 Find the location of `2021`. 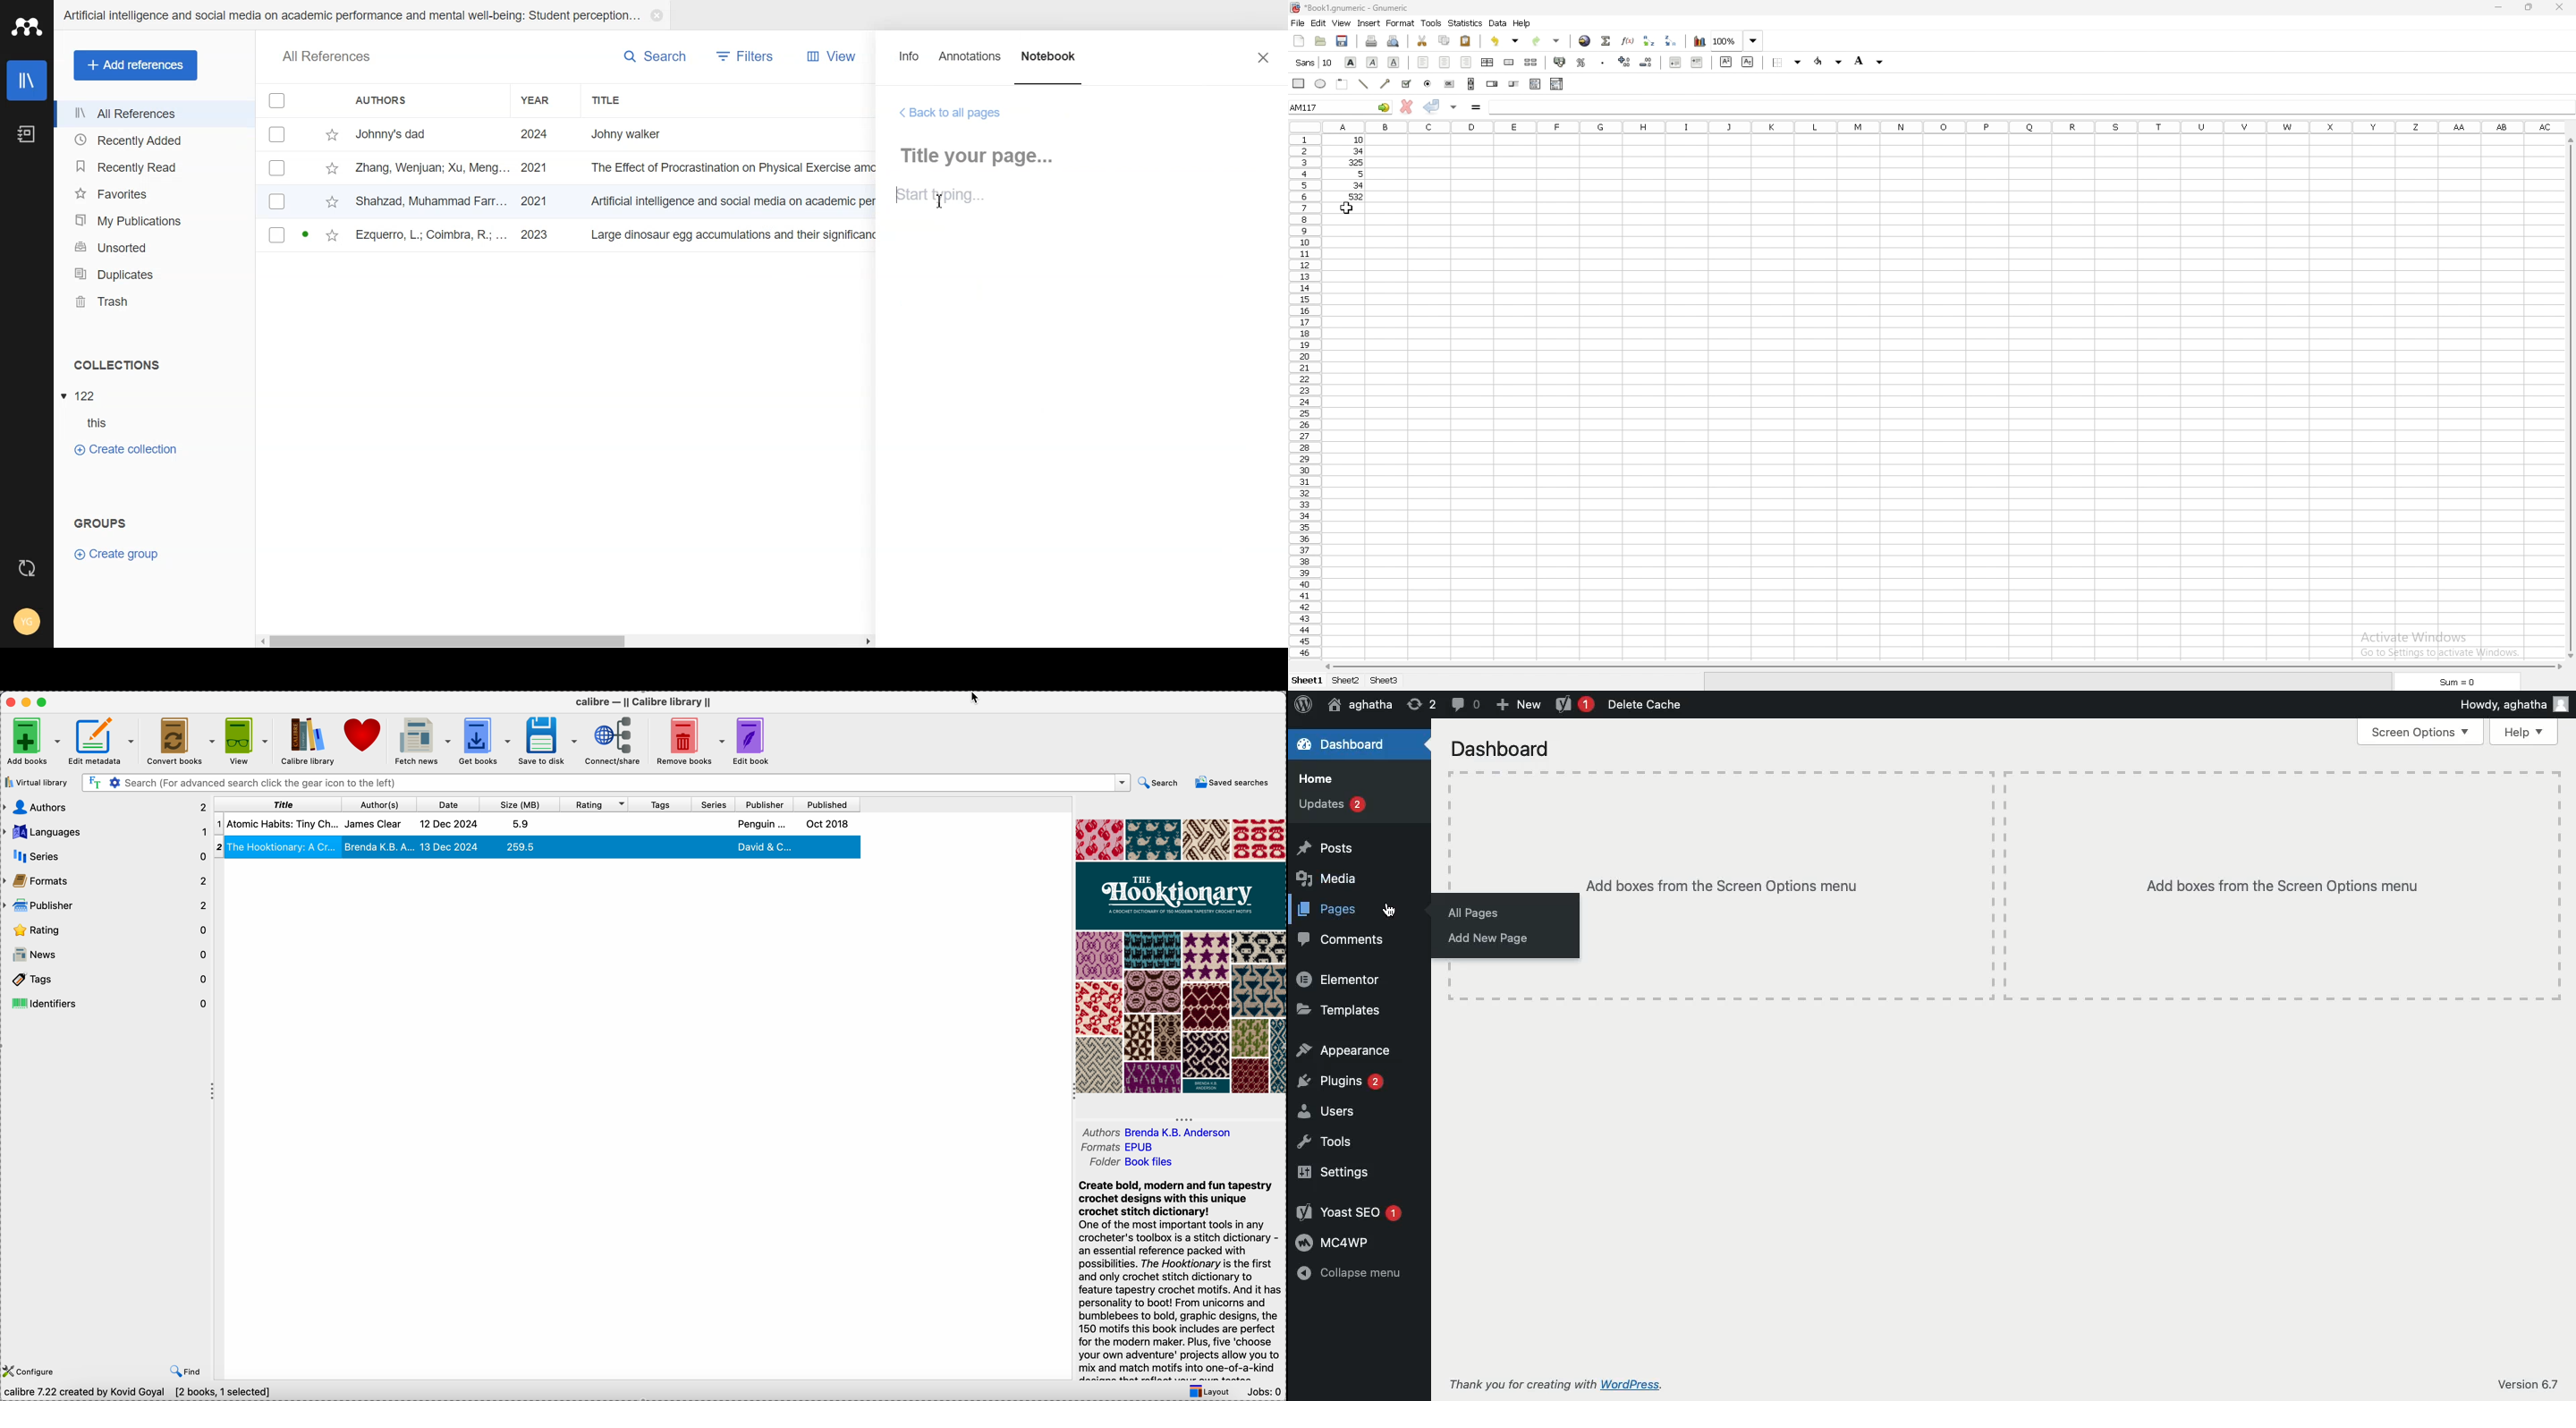

2021 is located at coordinates (534, 201).